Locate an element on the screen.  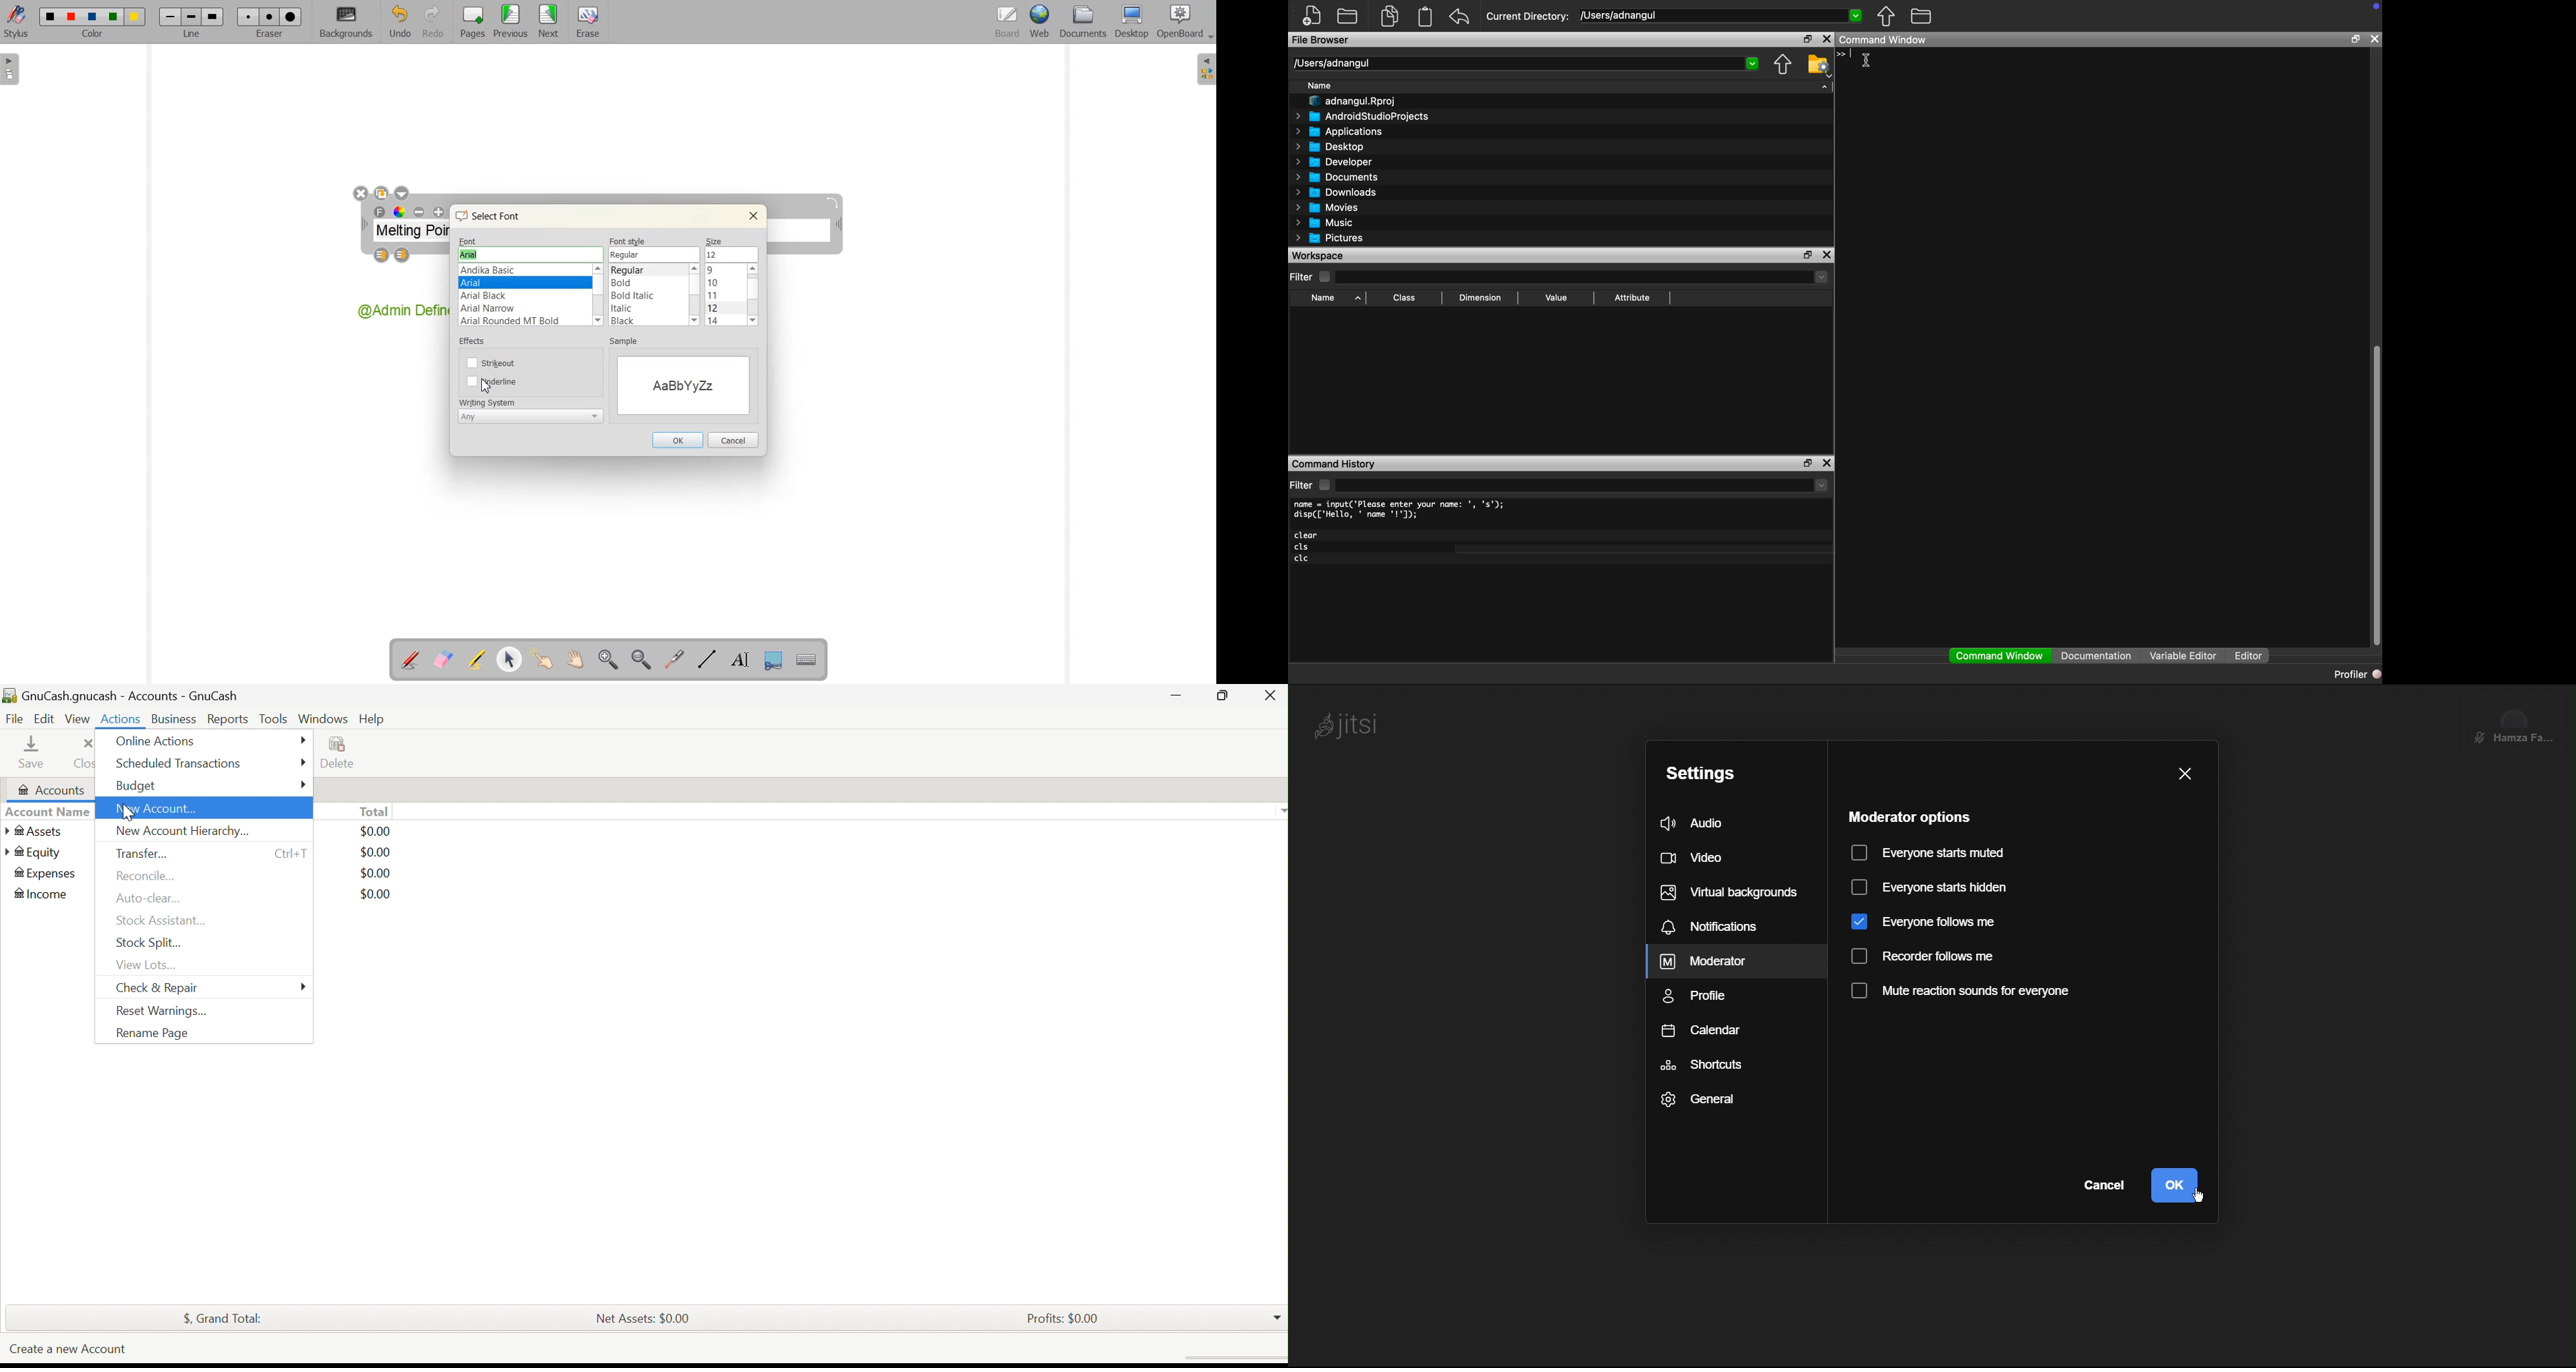
Scheduled Transactions is located at coordinates (181, 763).